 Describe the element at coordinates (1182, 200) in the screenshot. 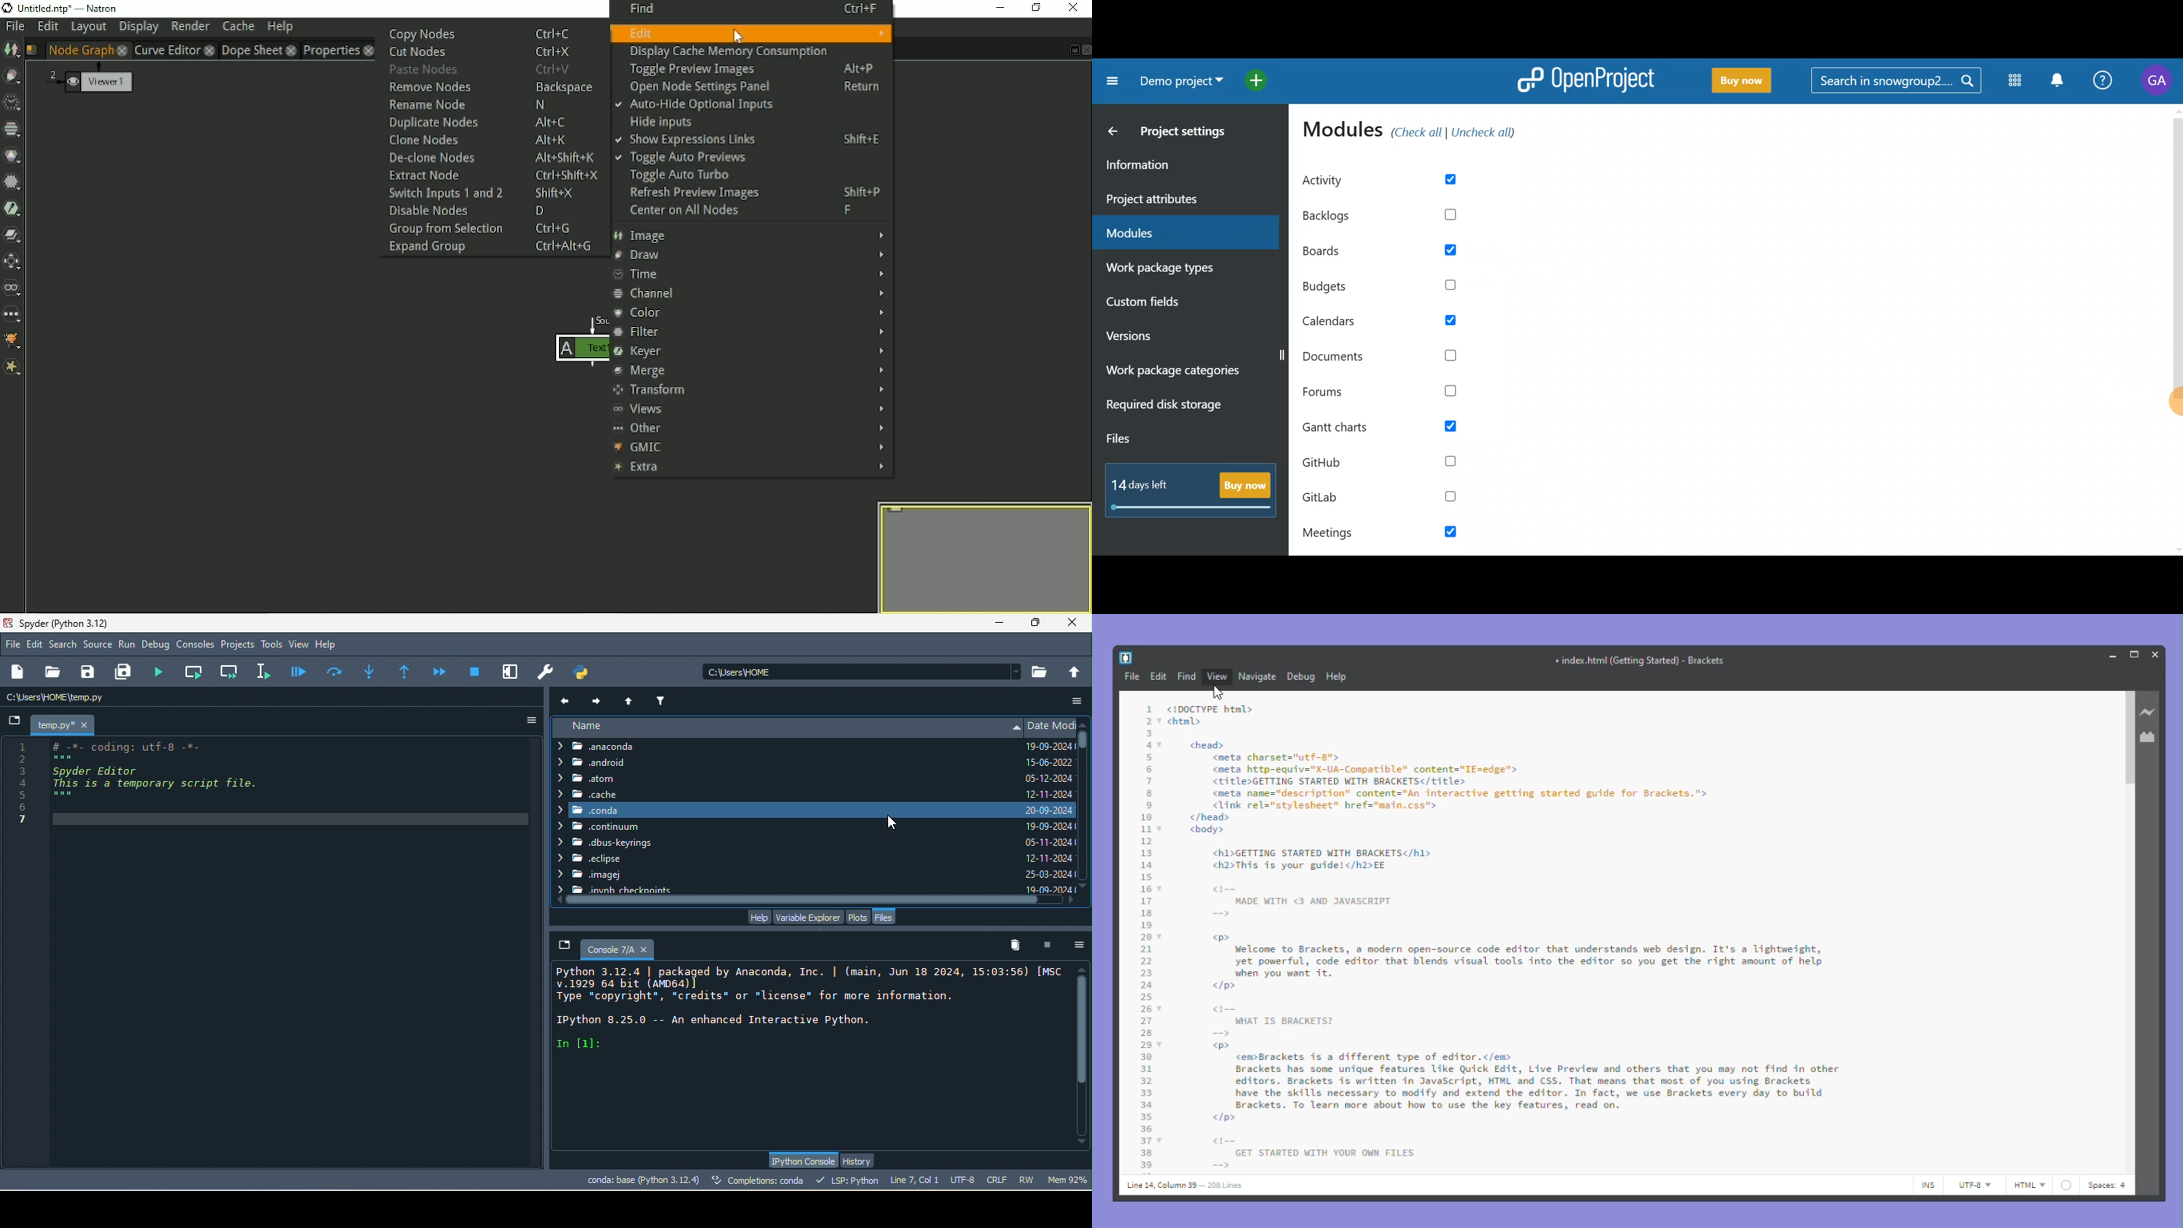

I see `Project attributes` at that location.